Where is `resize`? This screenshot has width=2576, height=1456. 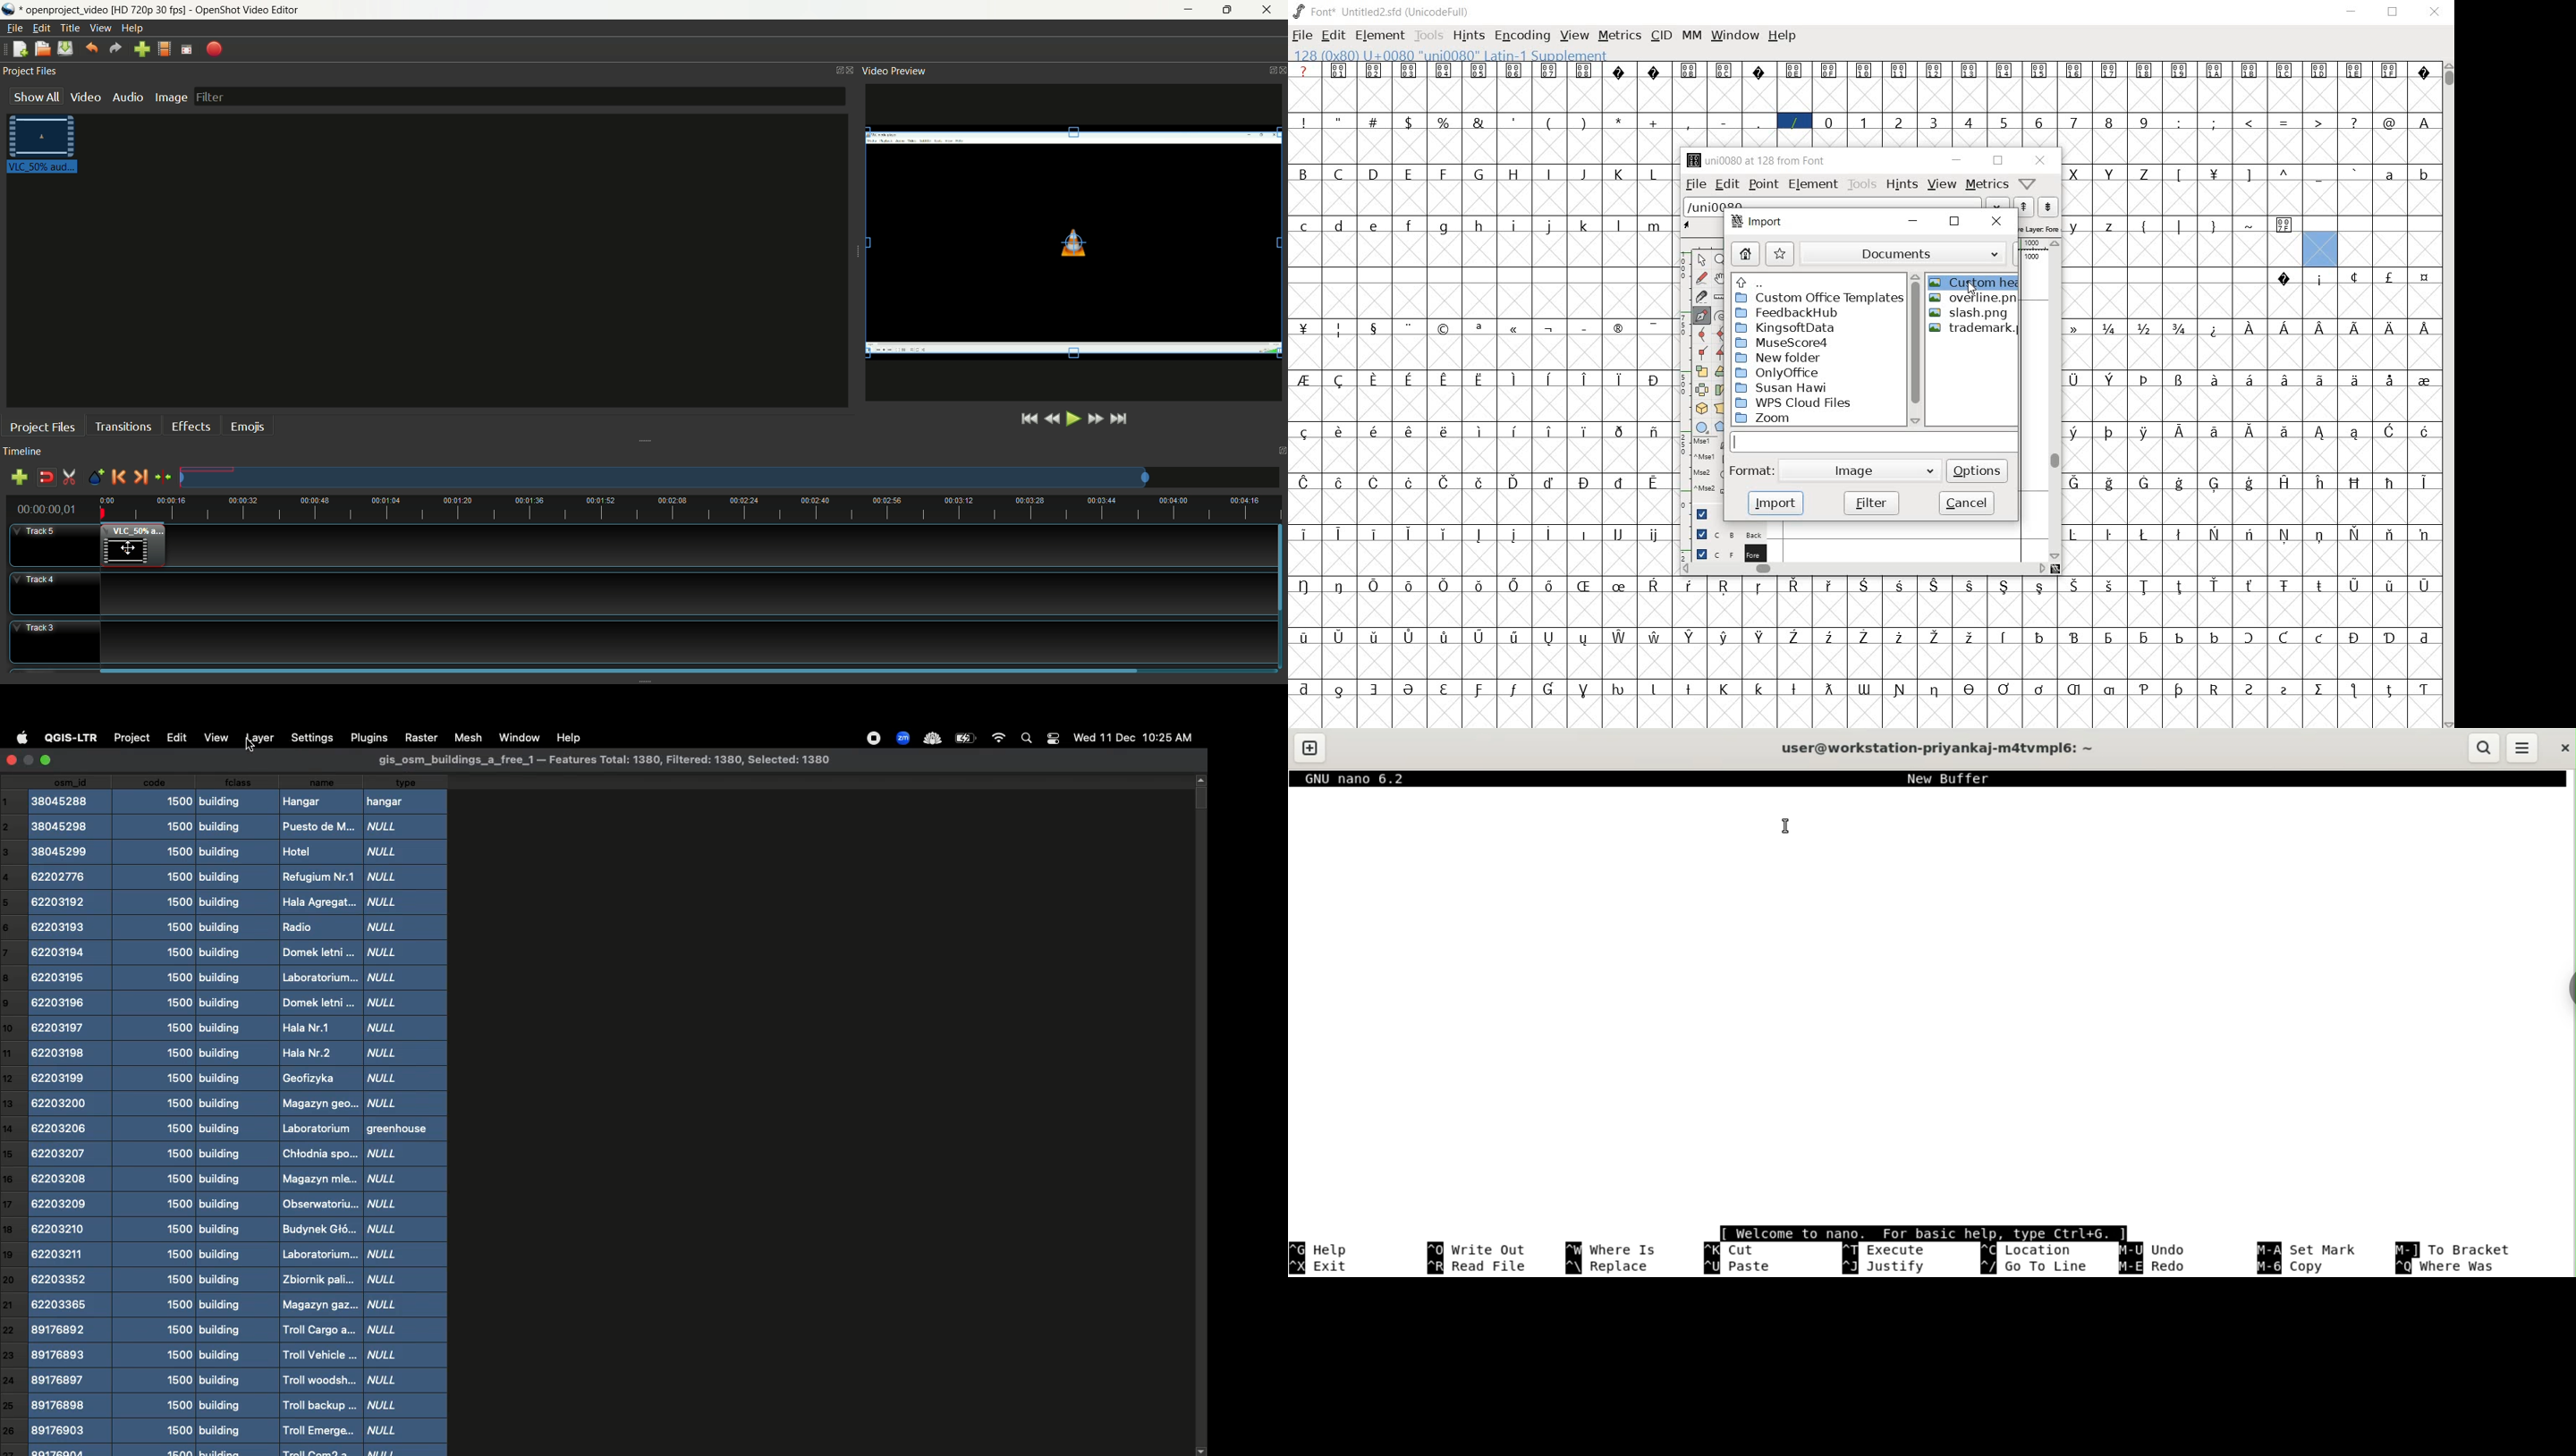
resize is located at coordinates (2057, 569).